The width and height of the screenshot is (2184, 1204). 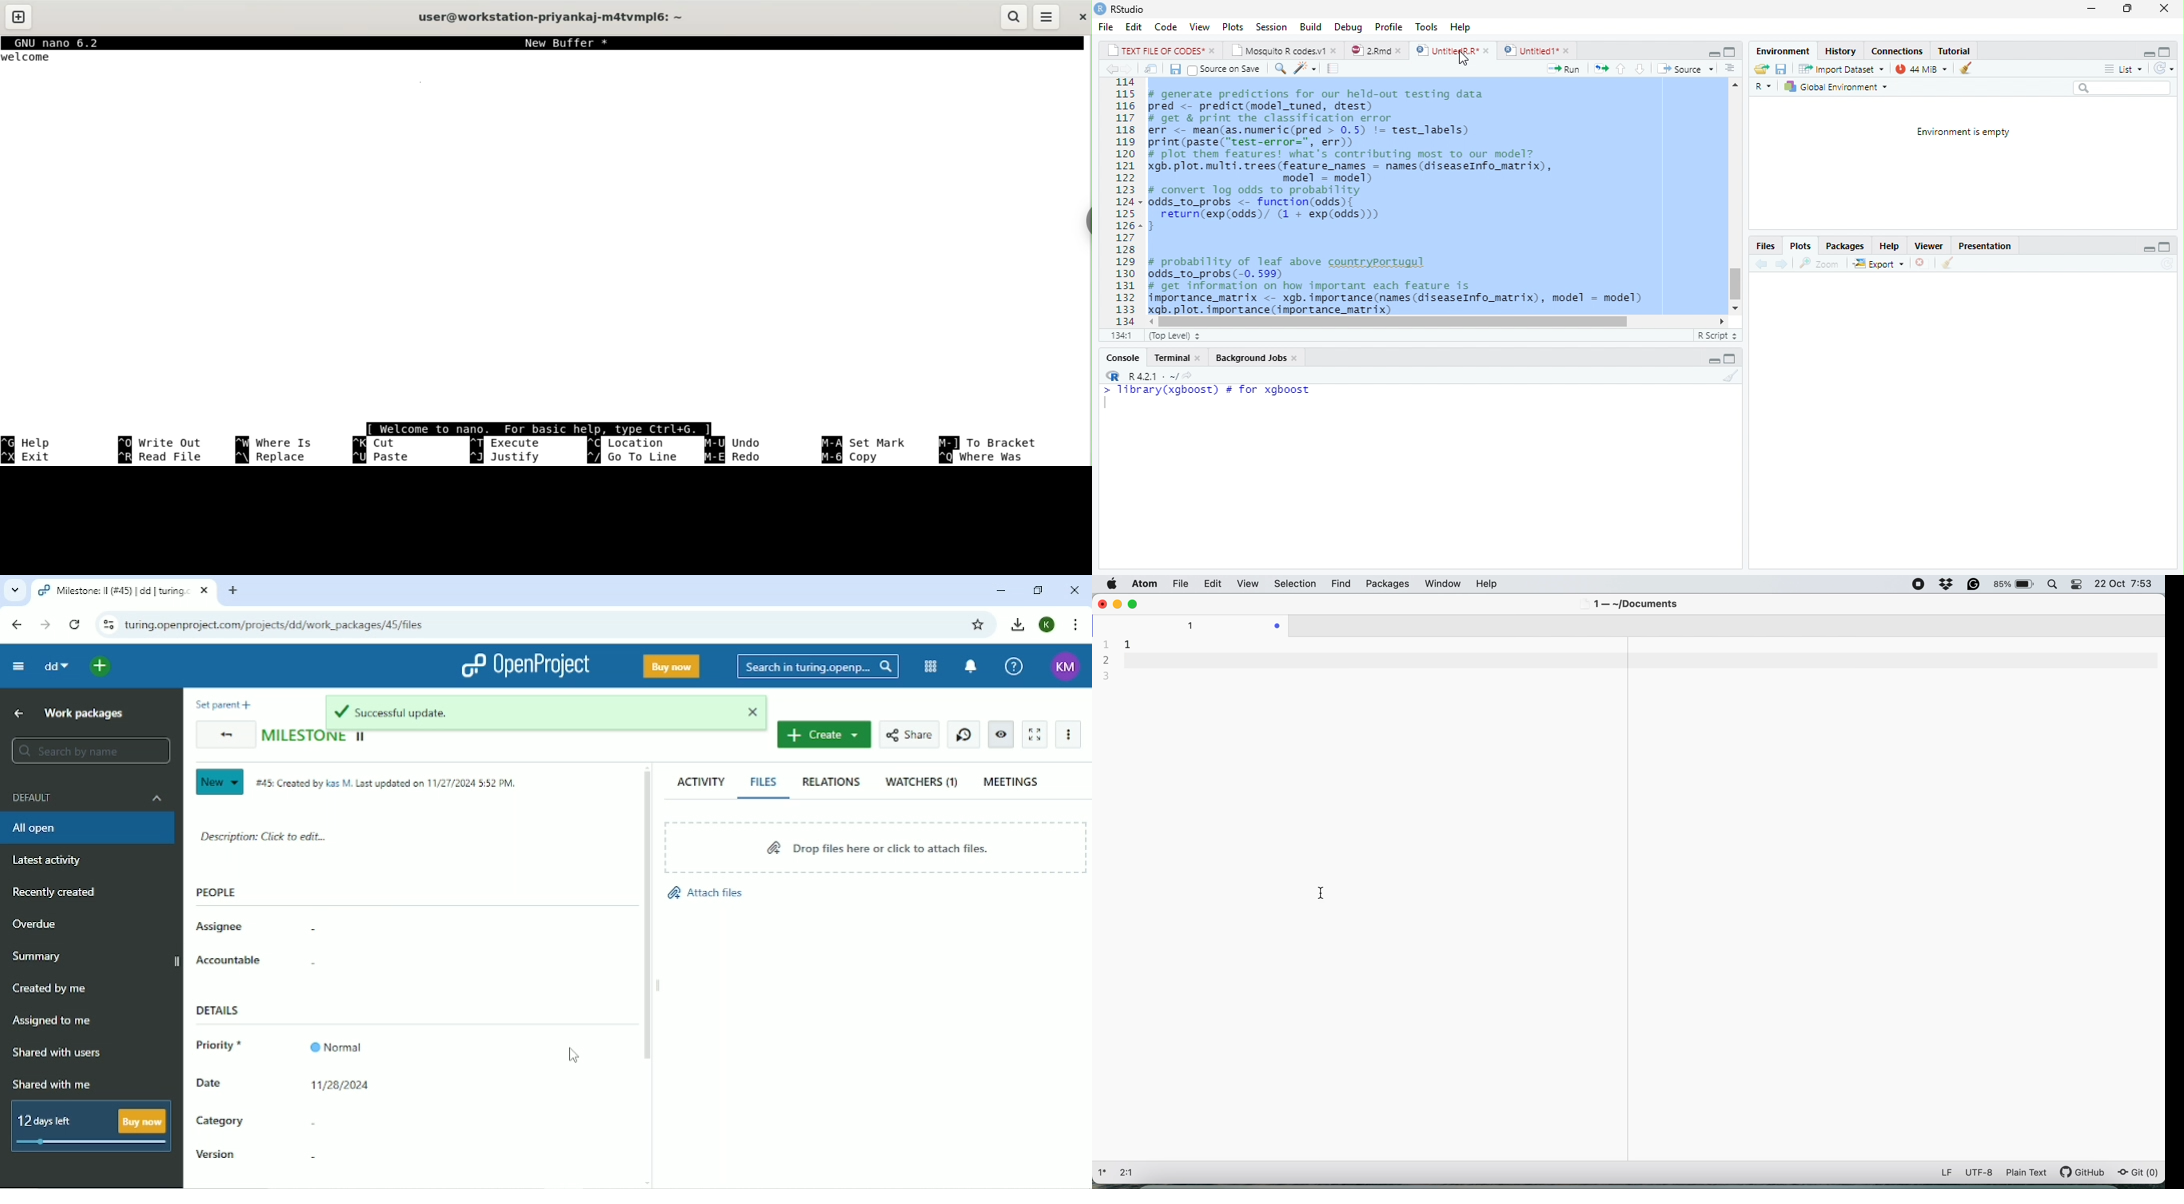 I want to click on Edit, so click(x=1132, y=26).